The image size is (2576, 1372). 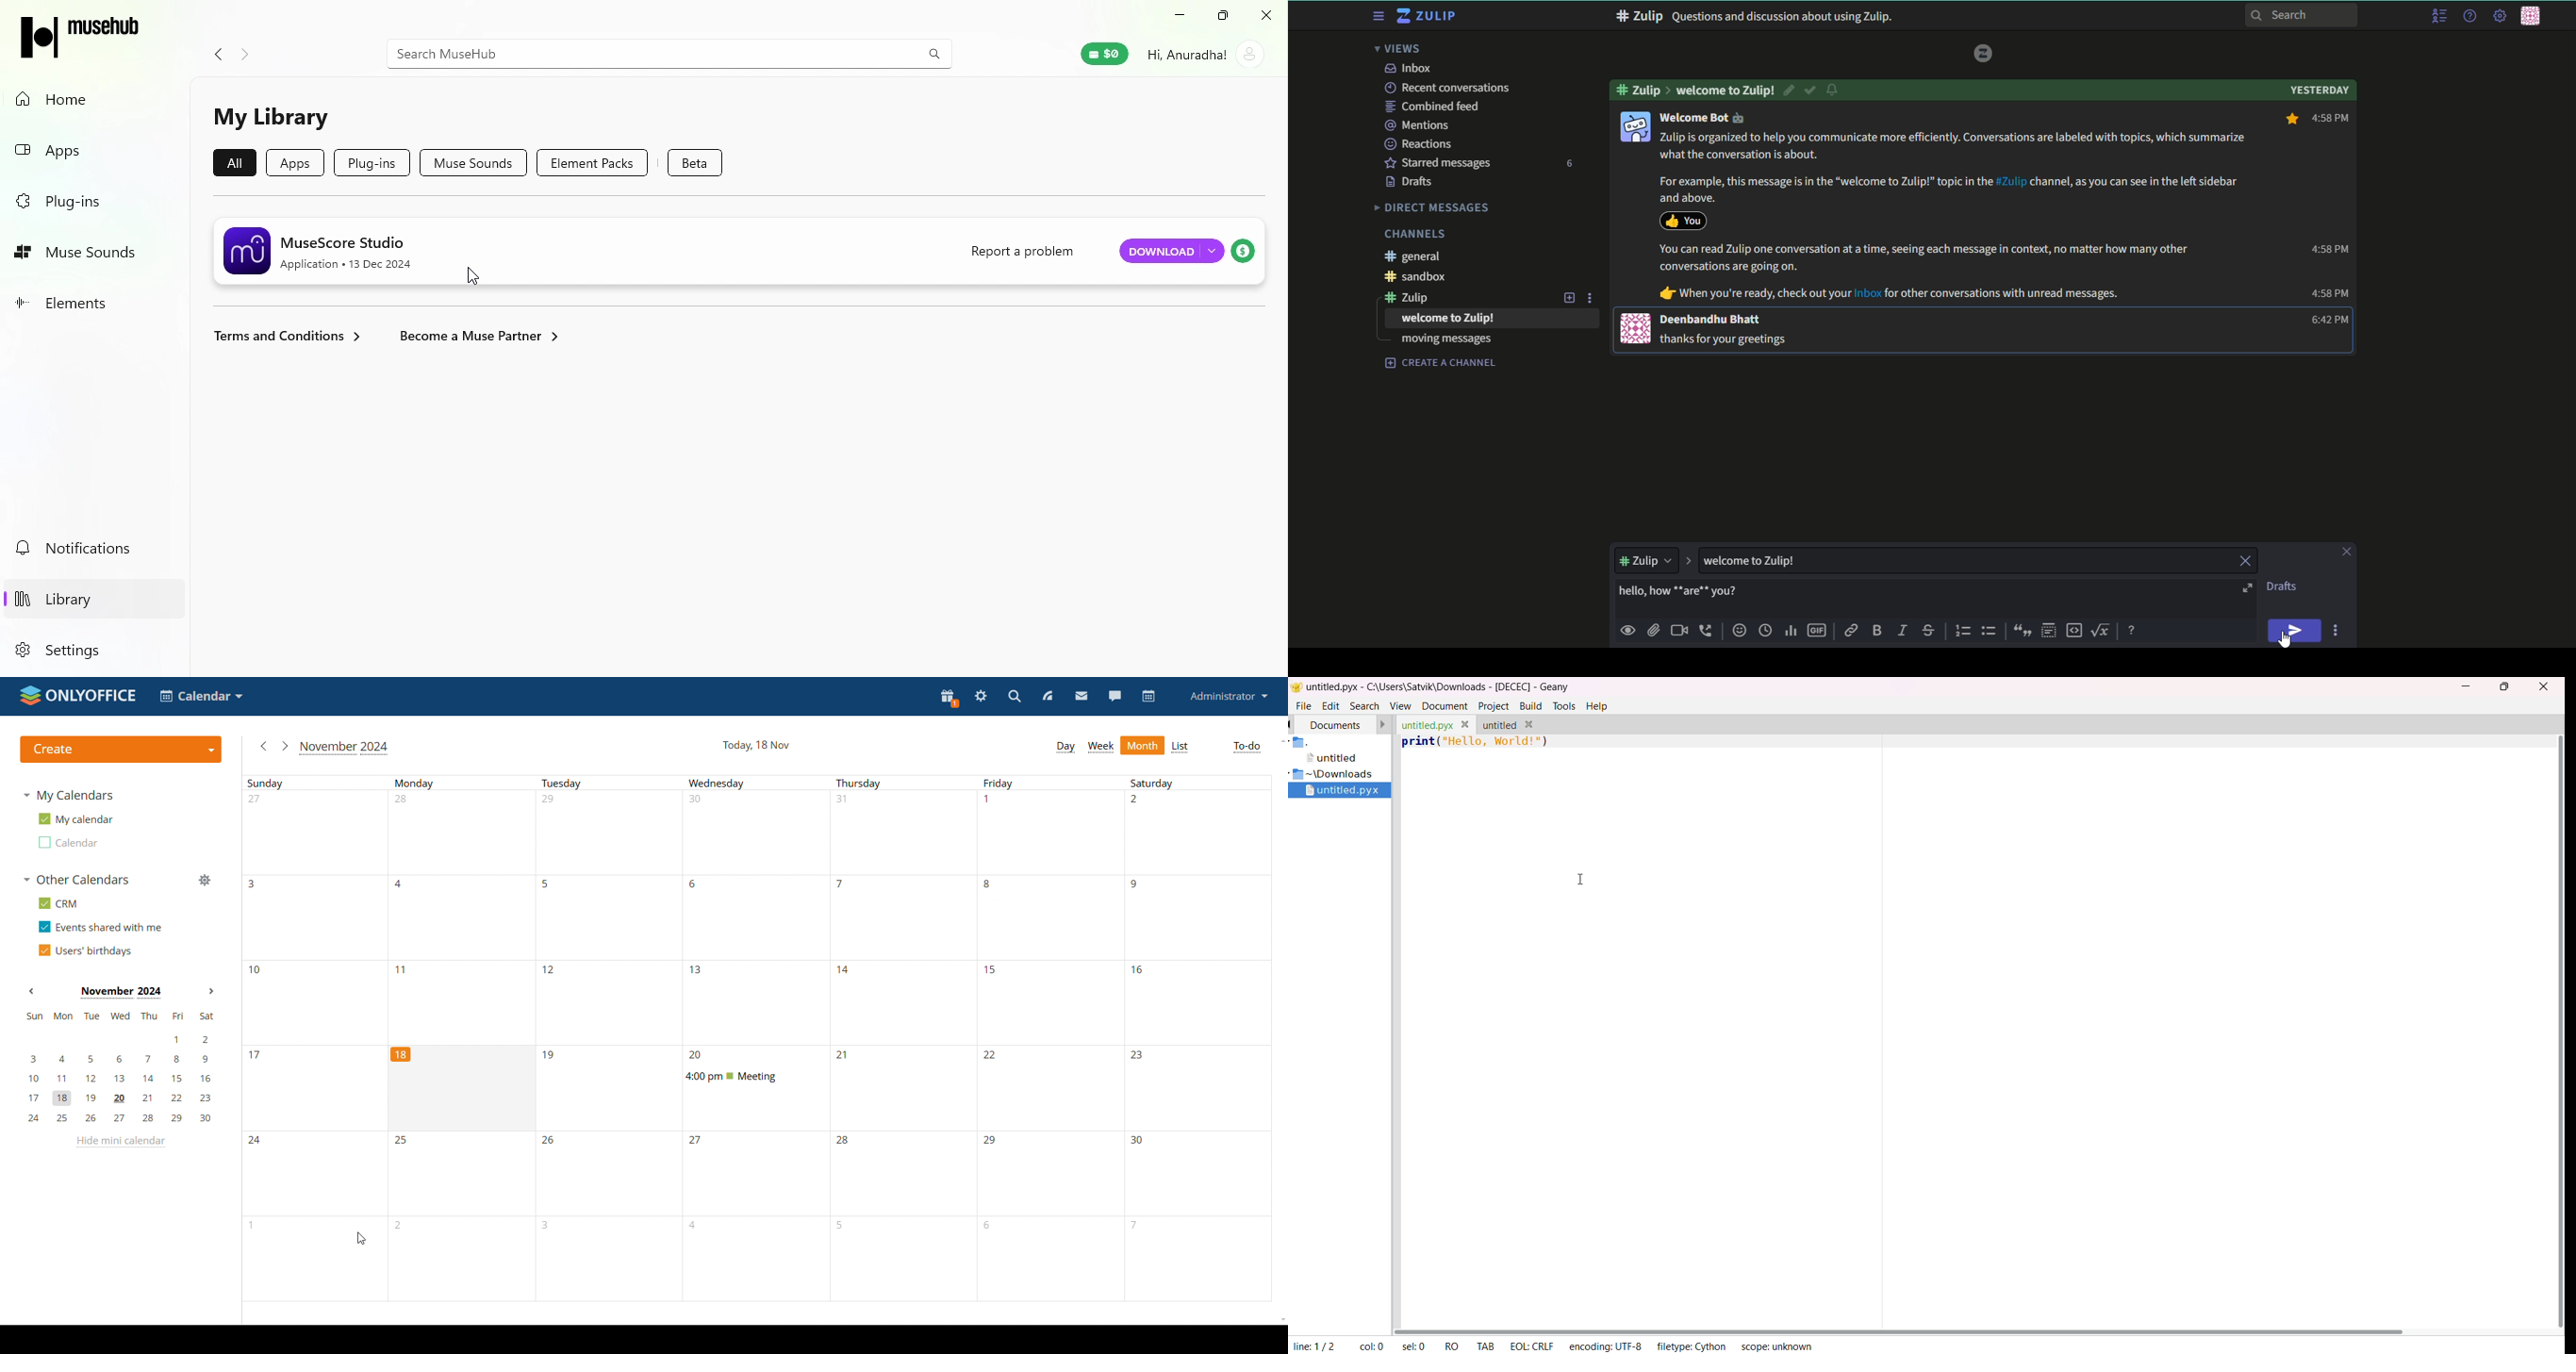 I want to click on Reactions, so click(x=1422, y=143).